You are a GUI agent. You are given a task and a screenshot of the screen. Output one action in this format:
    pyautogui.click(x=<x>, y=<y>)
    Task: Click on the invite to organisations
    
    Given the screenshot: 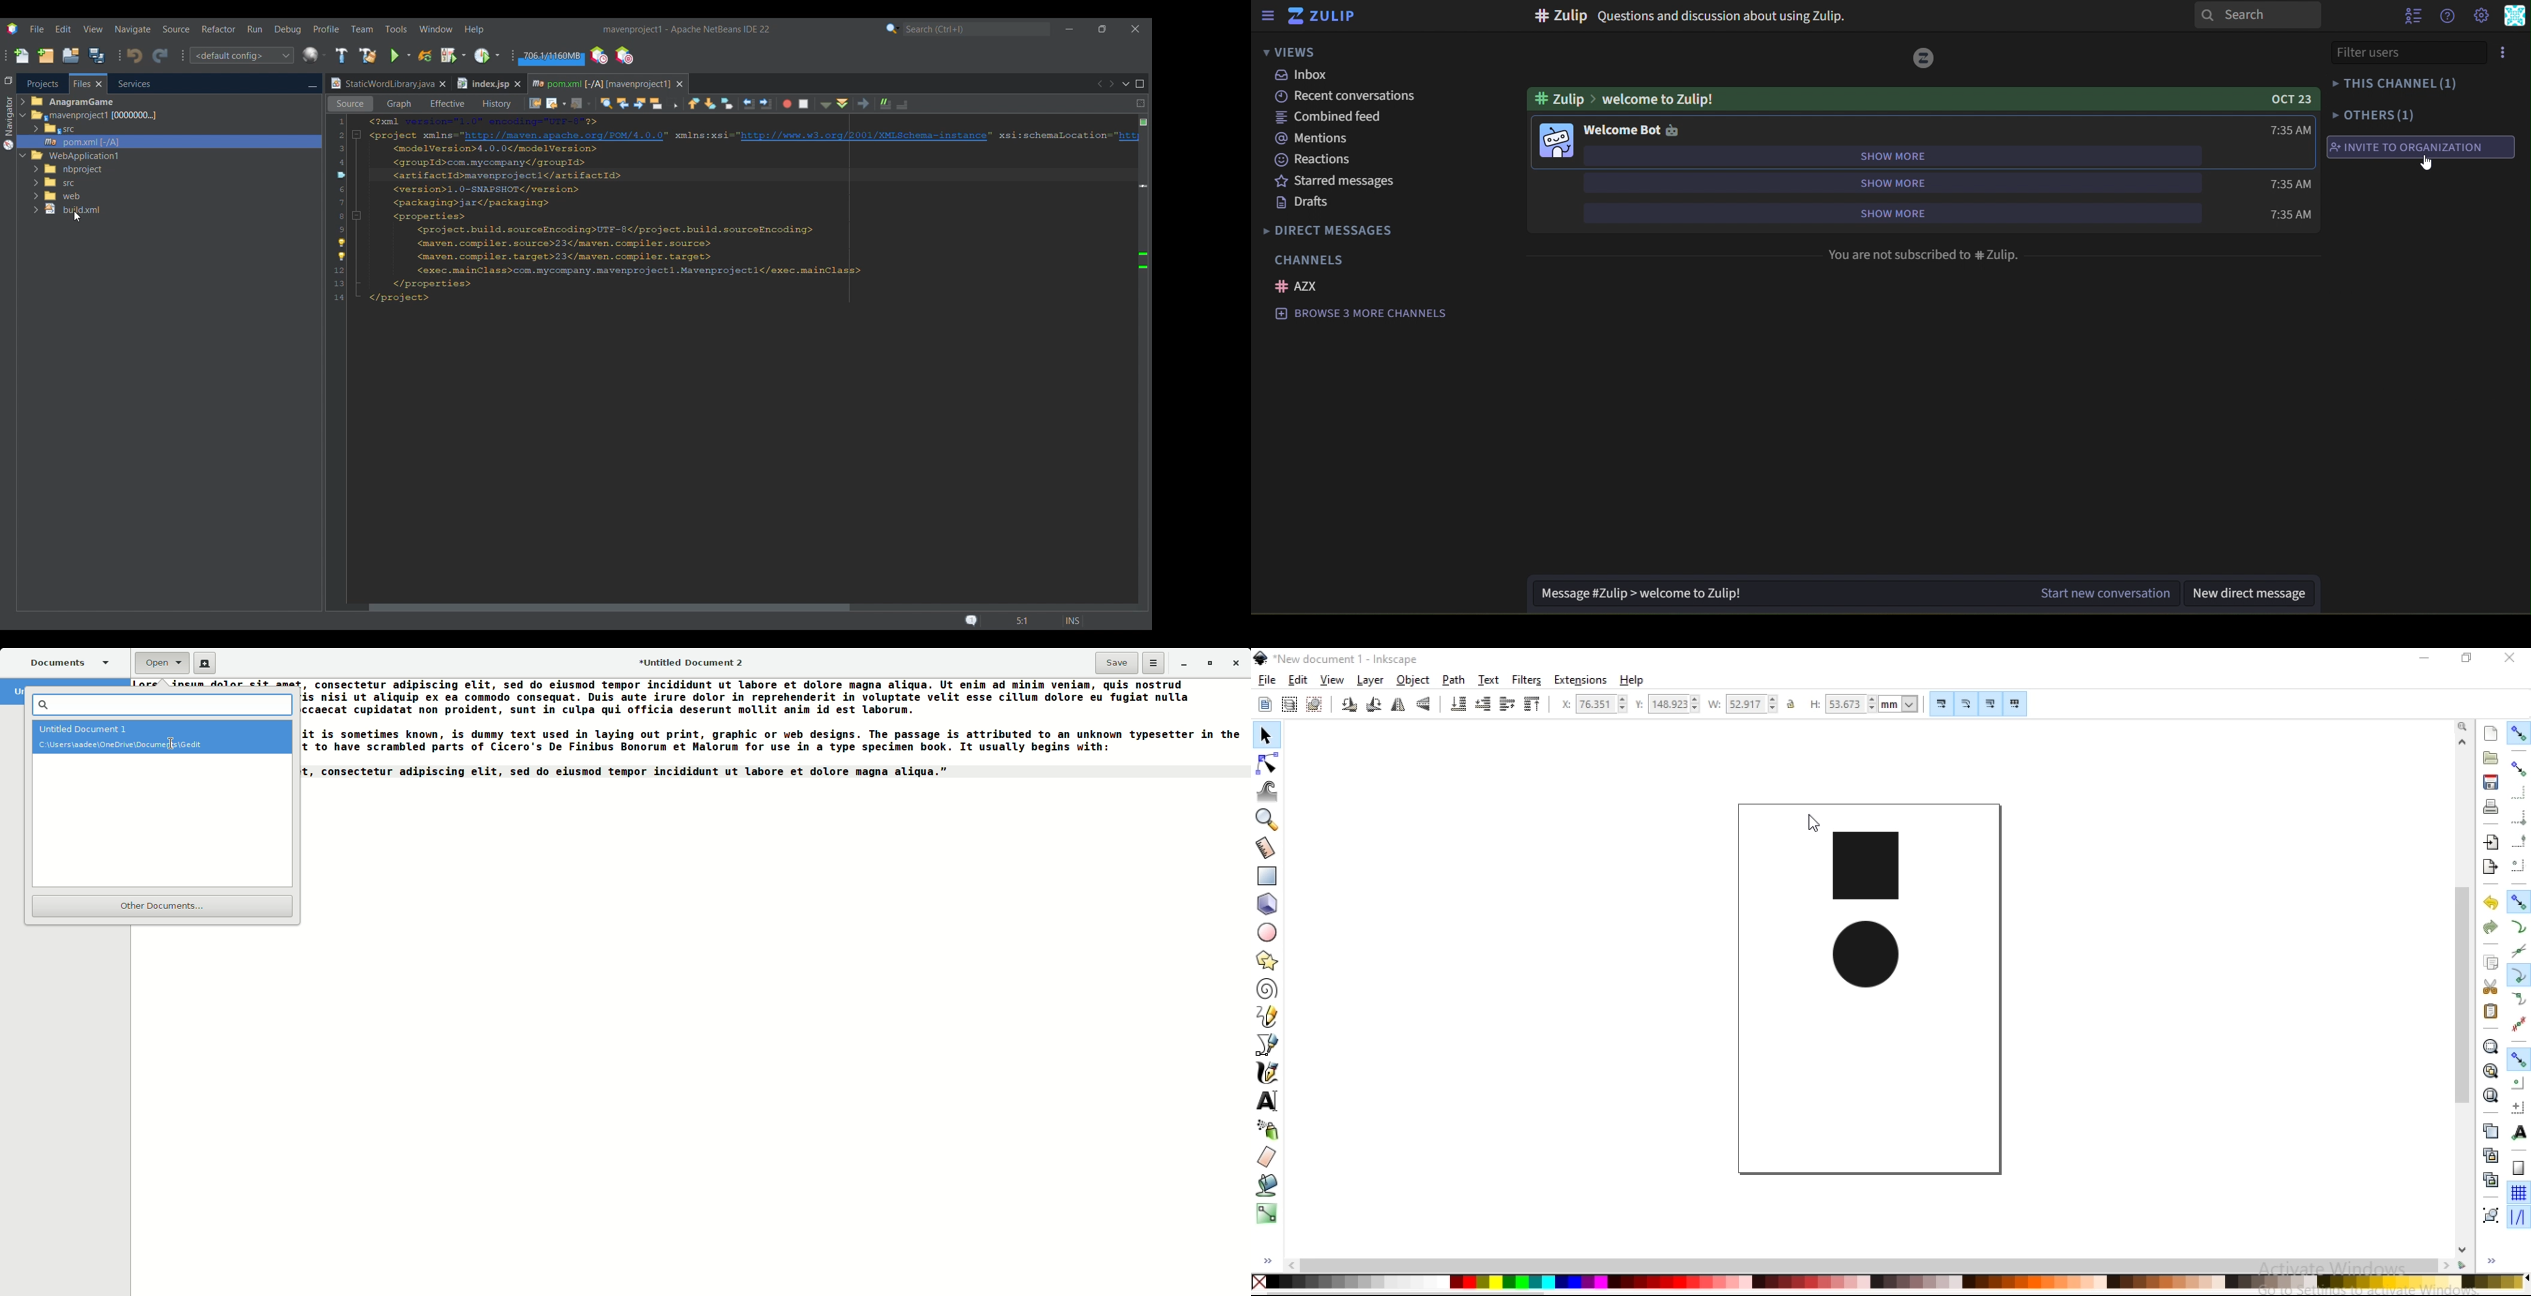 What is the action you would take?
    pyautogui.click(x=2408, y=147)
    